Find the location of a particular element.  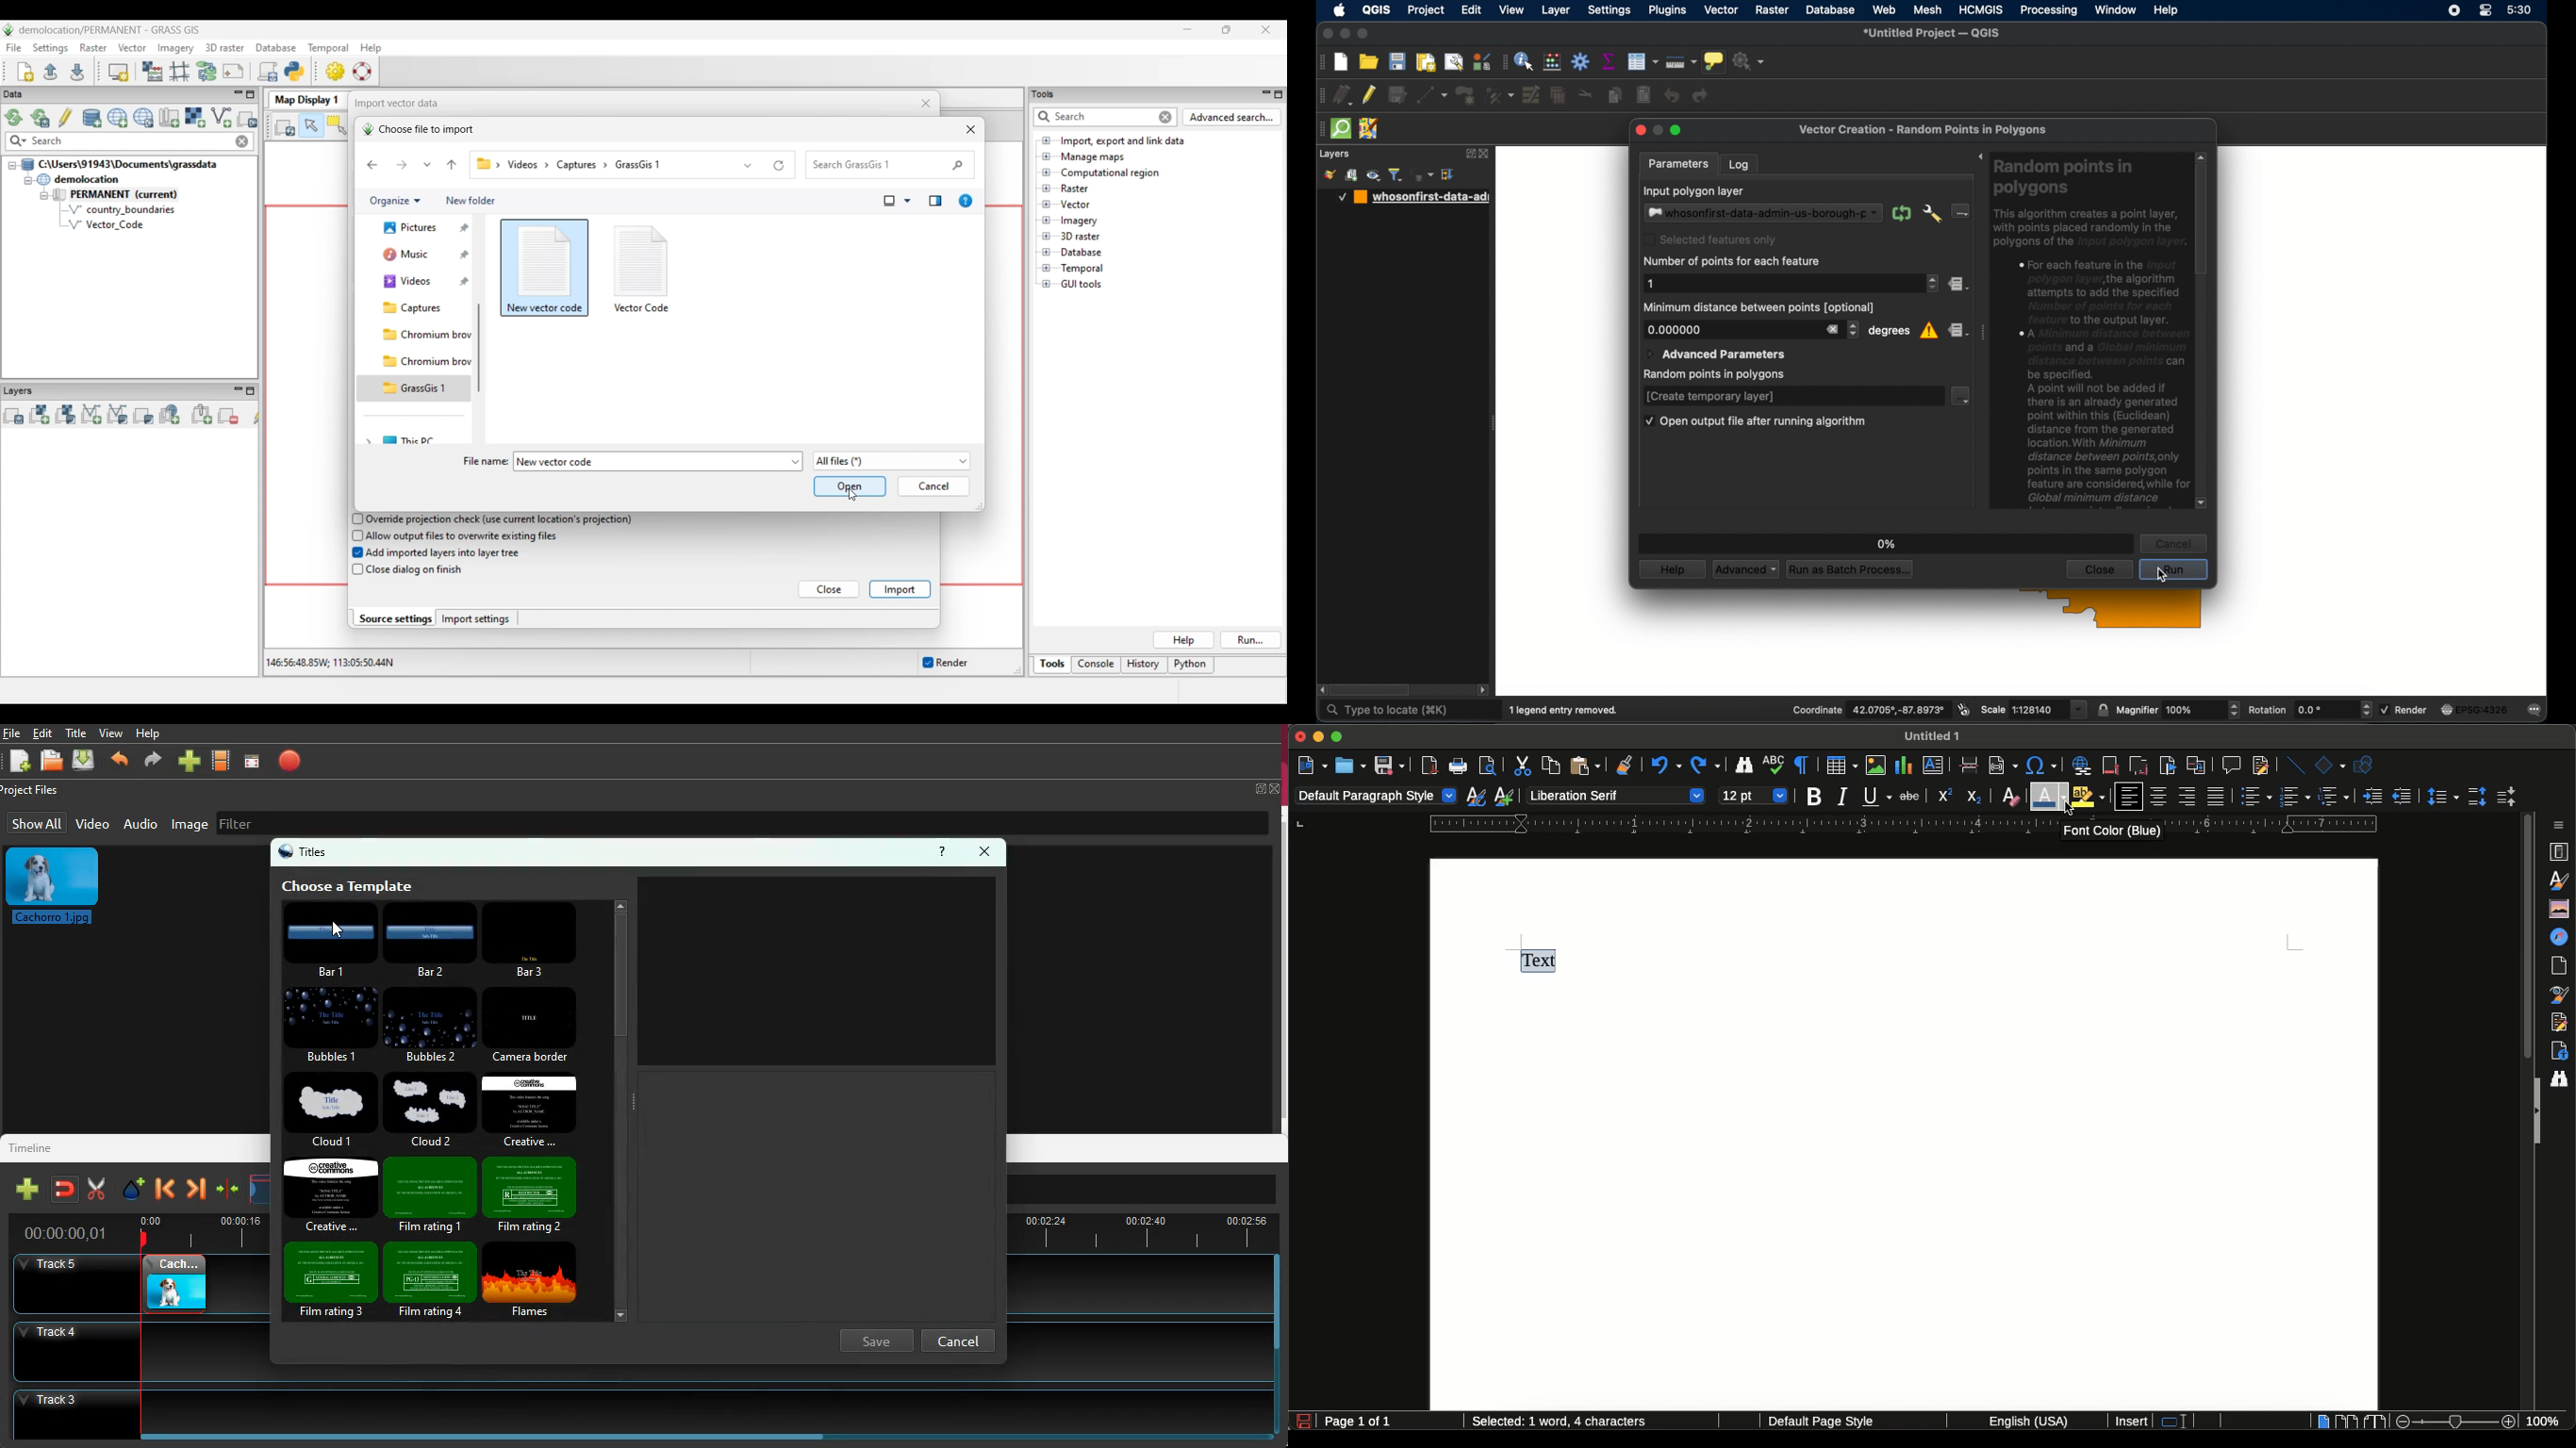

Insert text box is located at coordinates (1937, 768).